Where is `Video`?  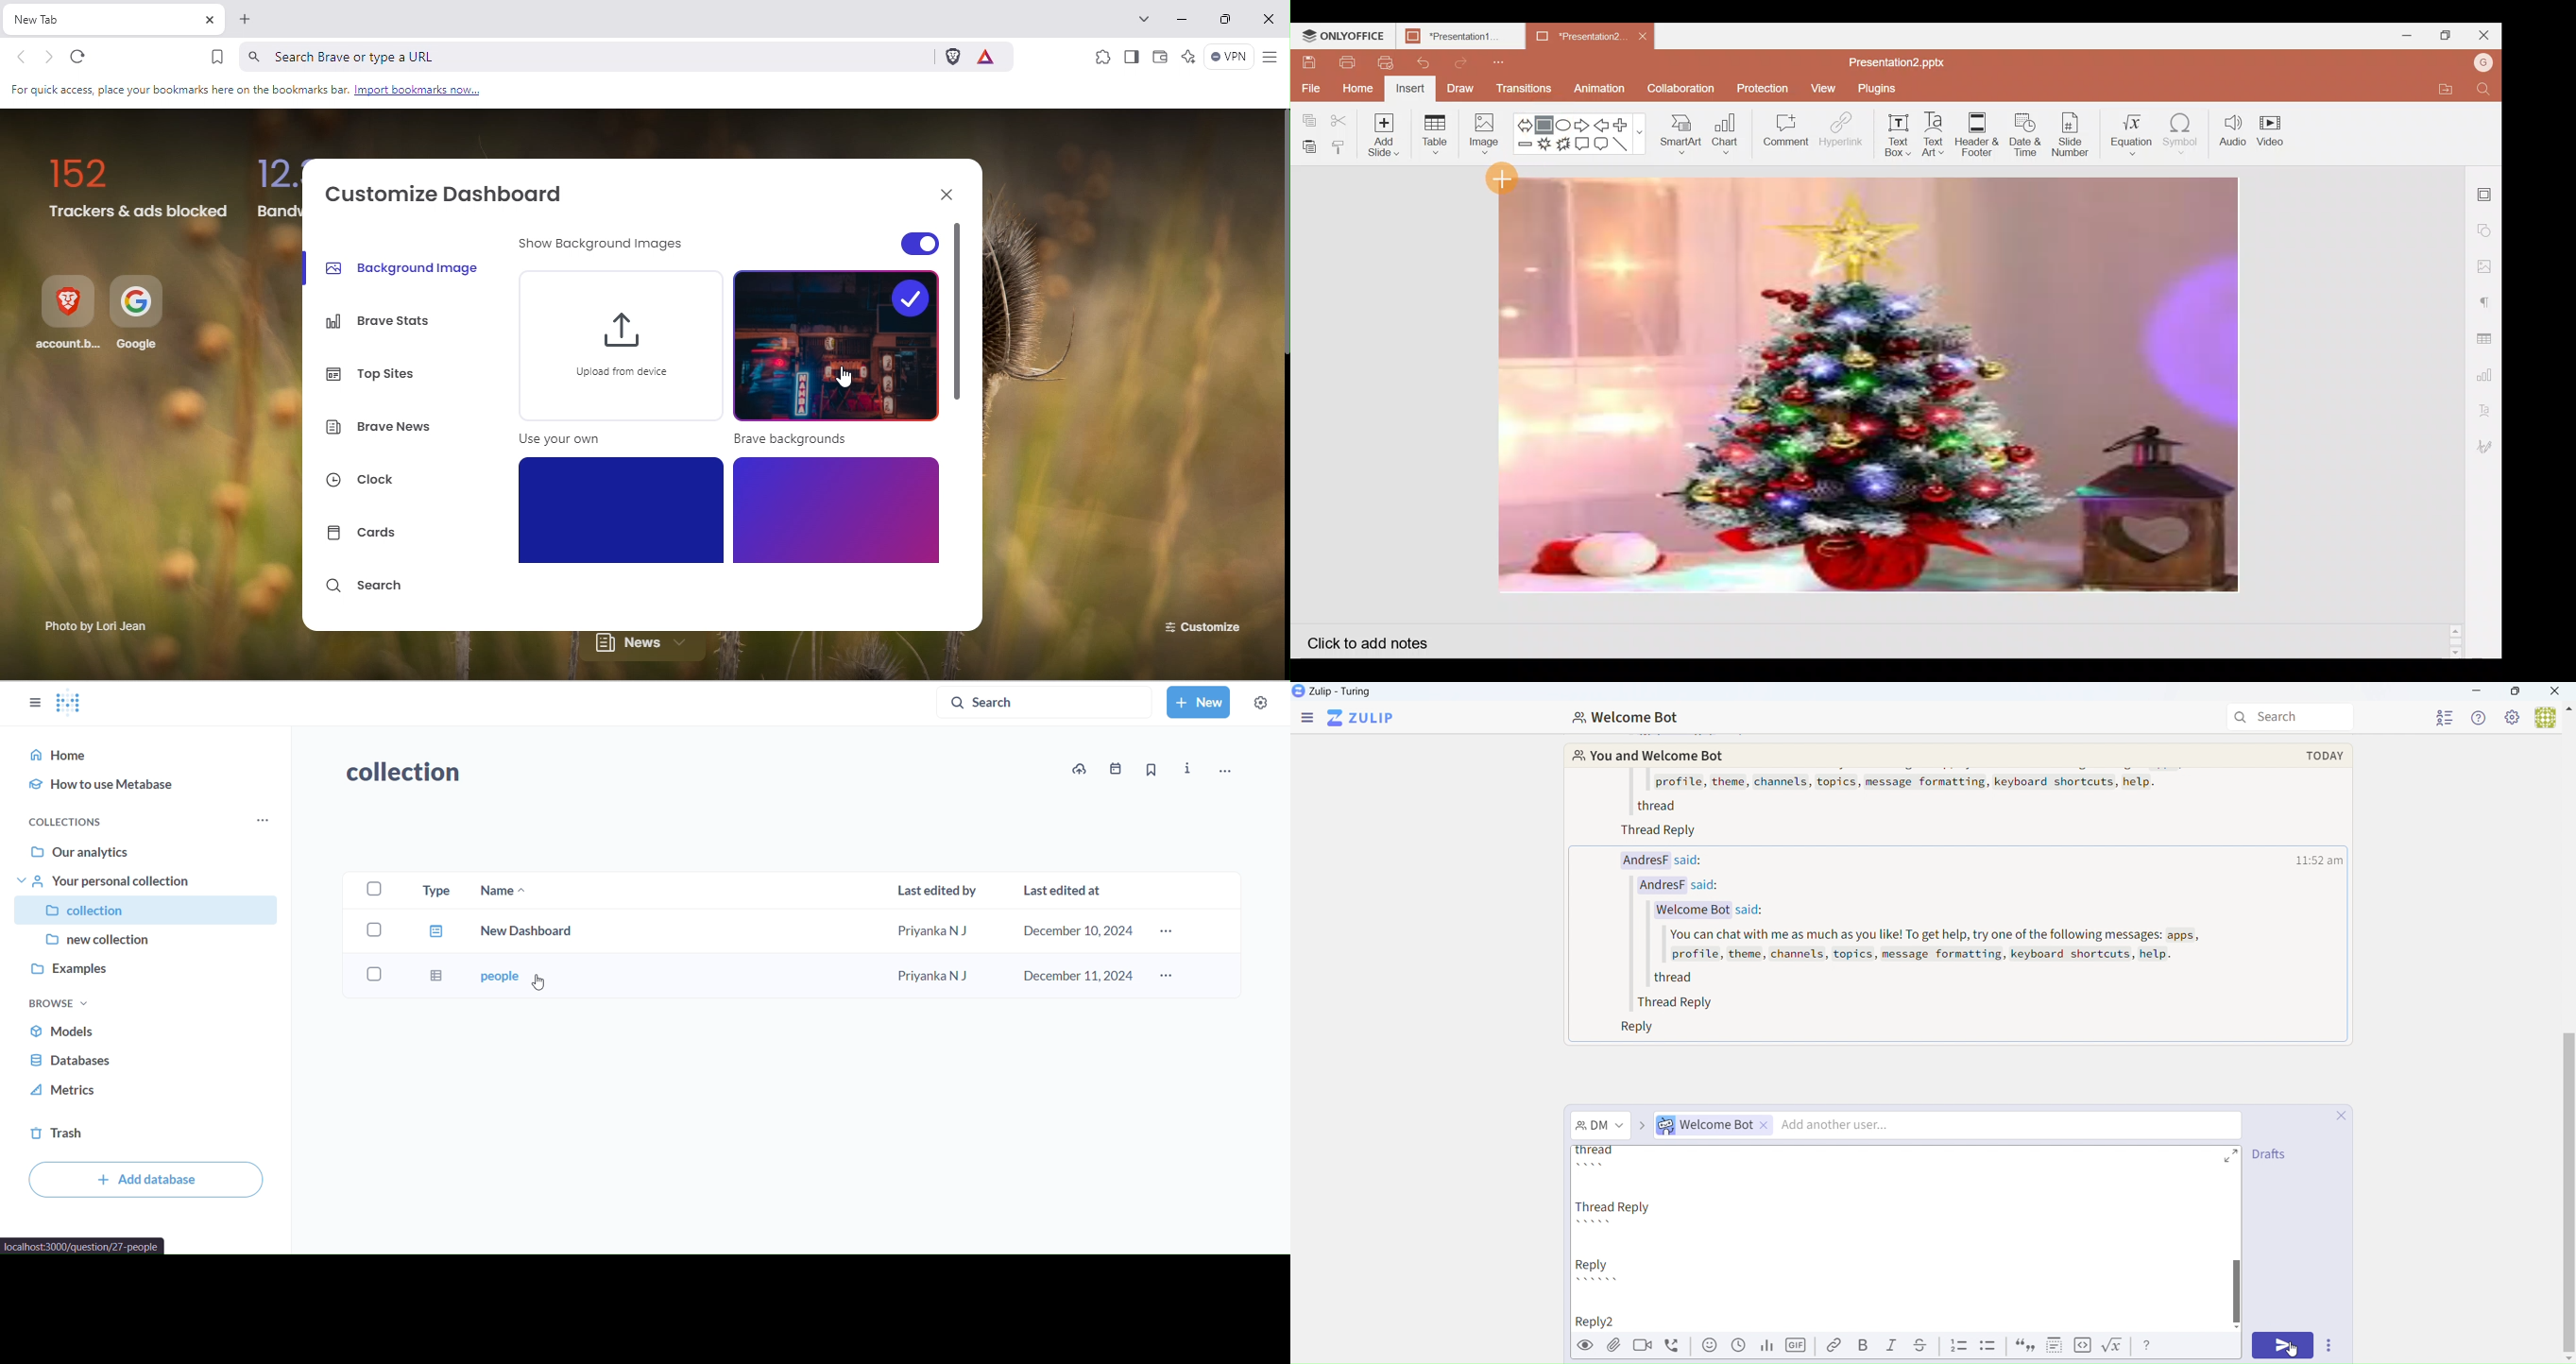
Video is located at coordinates (2275, 135).